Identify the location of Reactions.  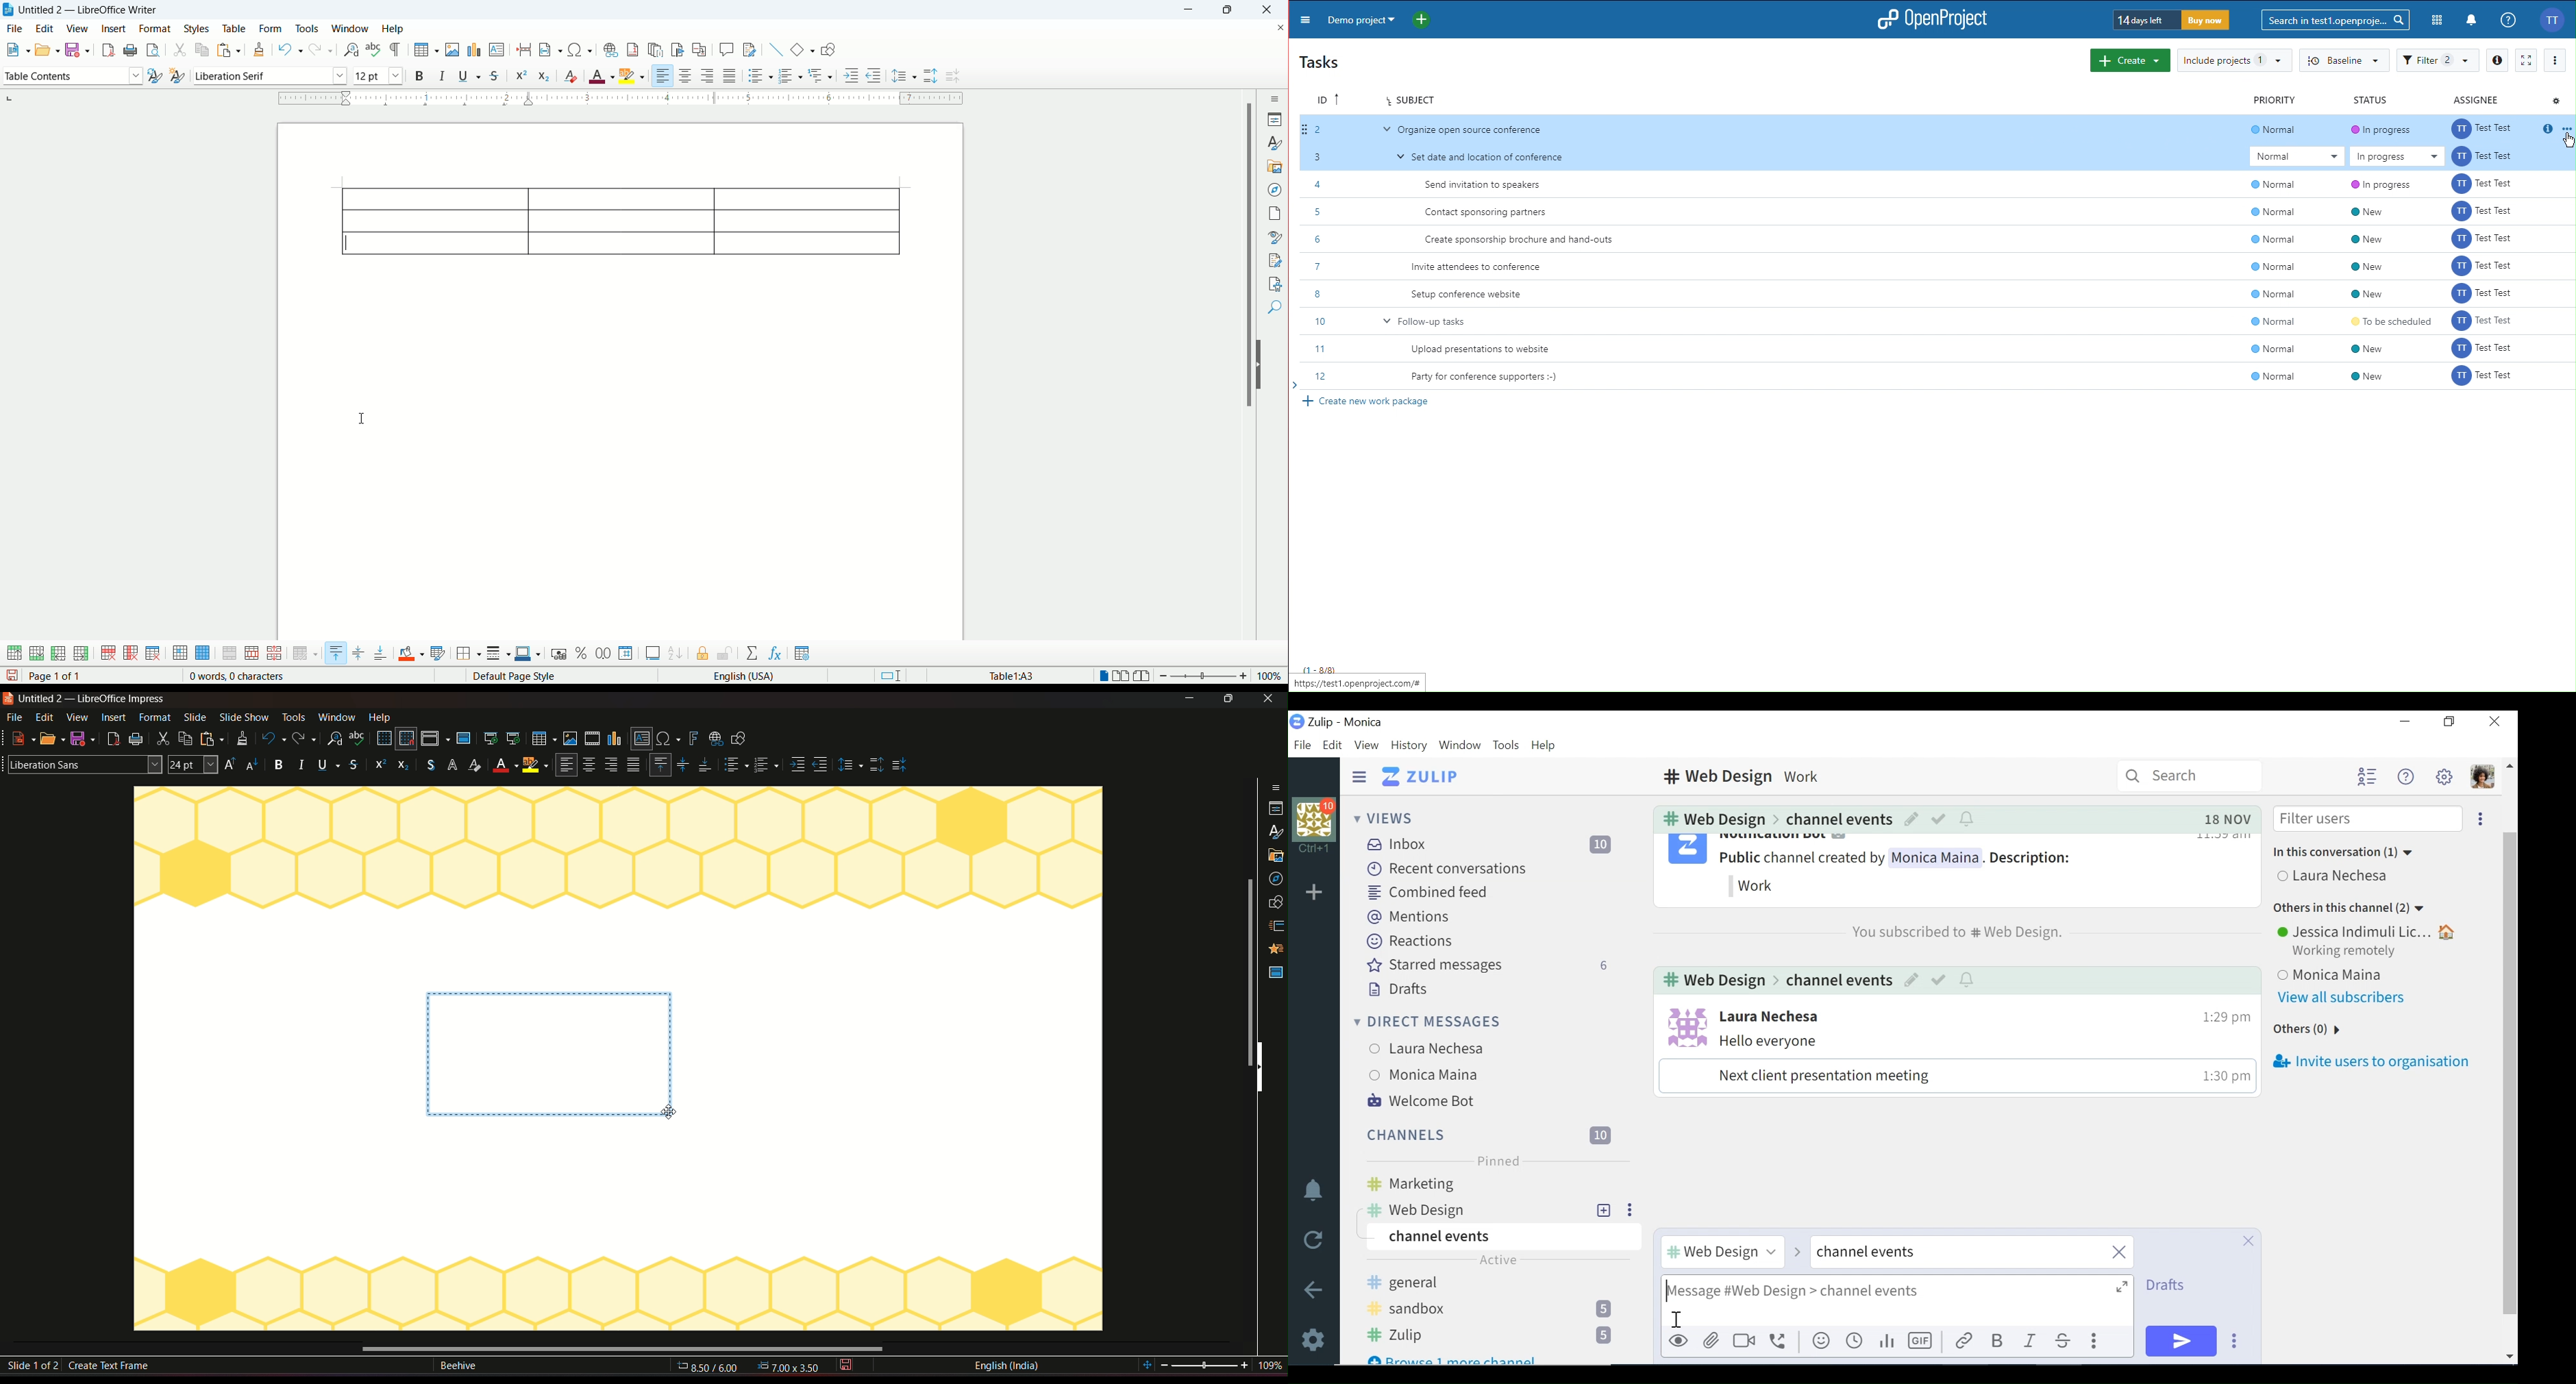
(1408, 941).